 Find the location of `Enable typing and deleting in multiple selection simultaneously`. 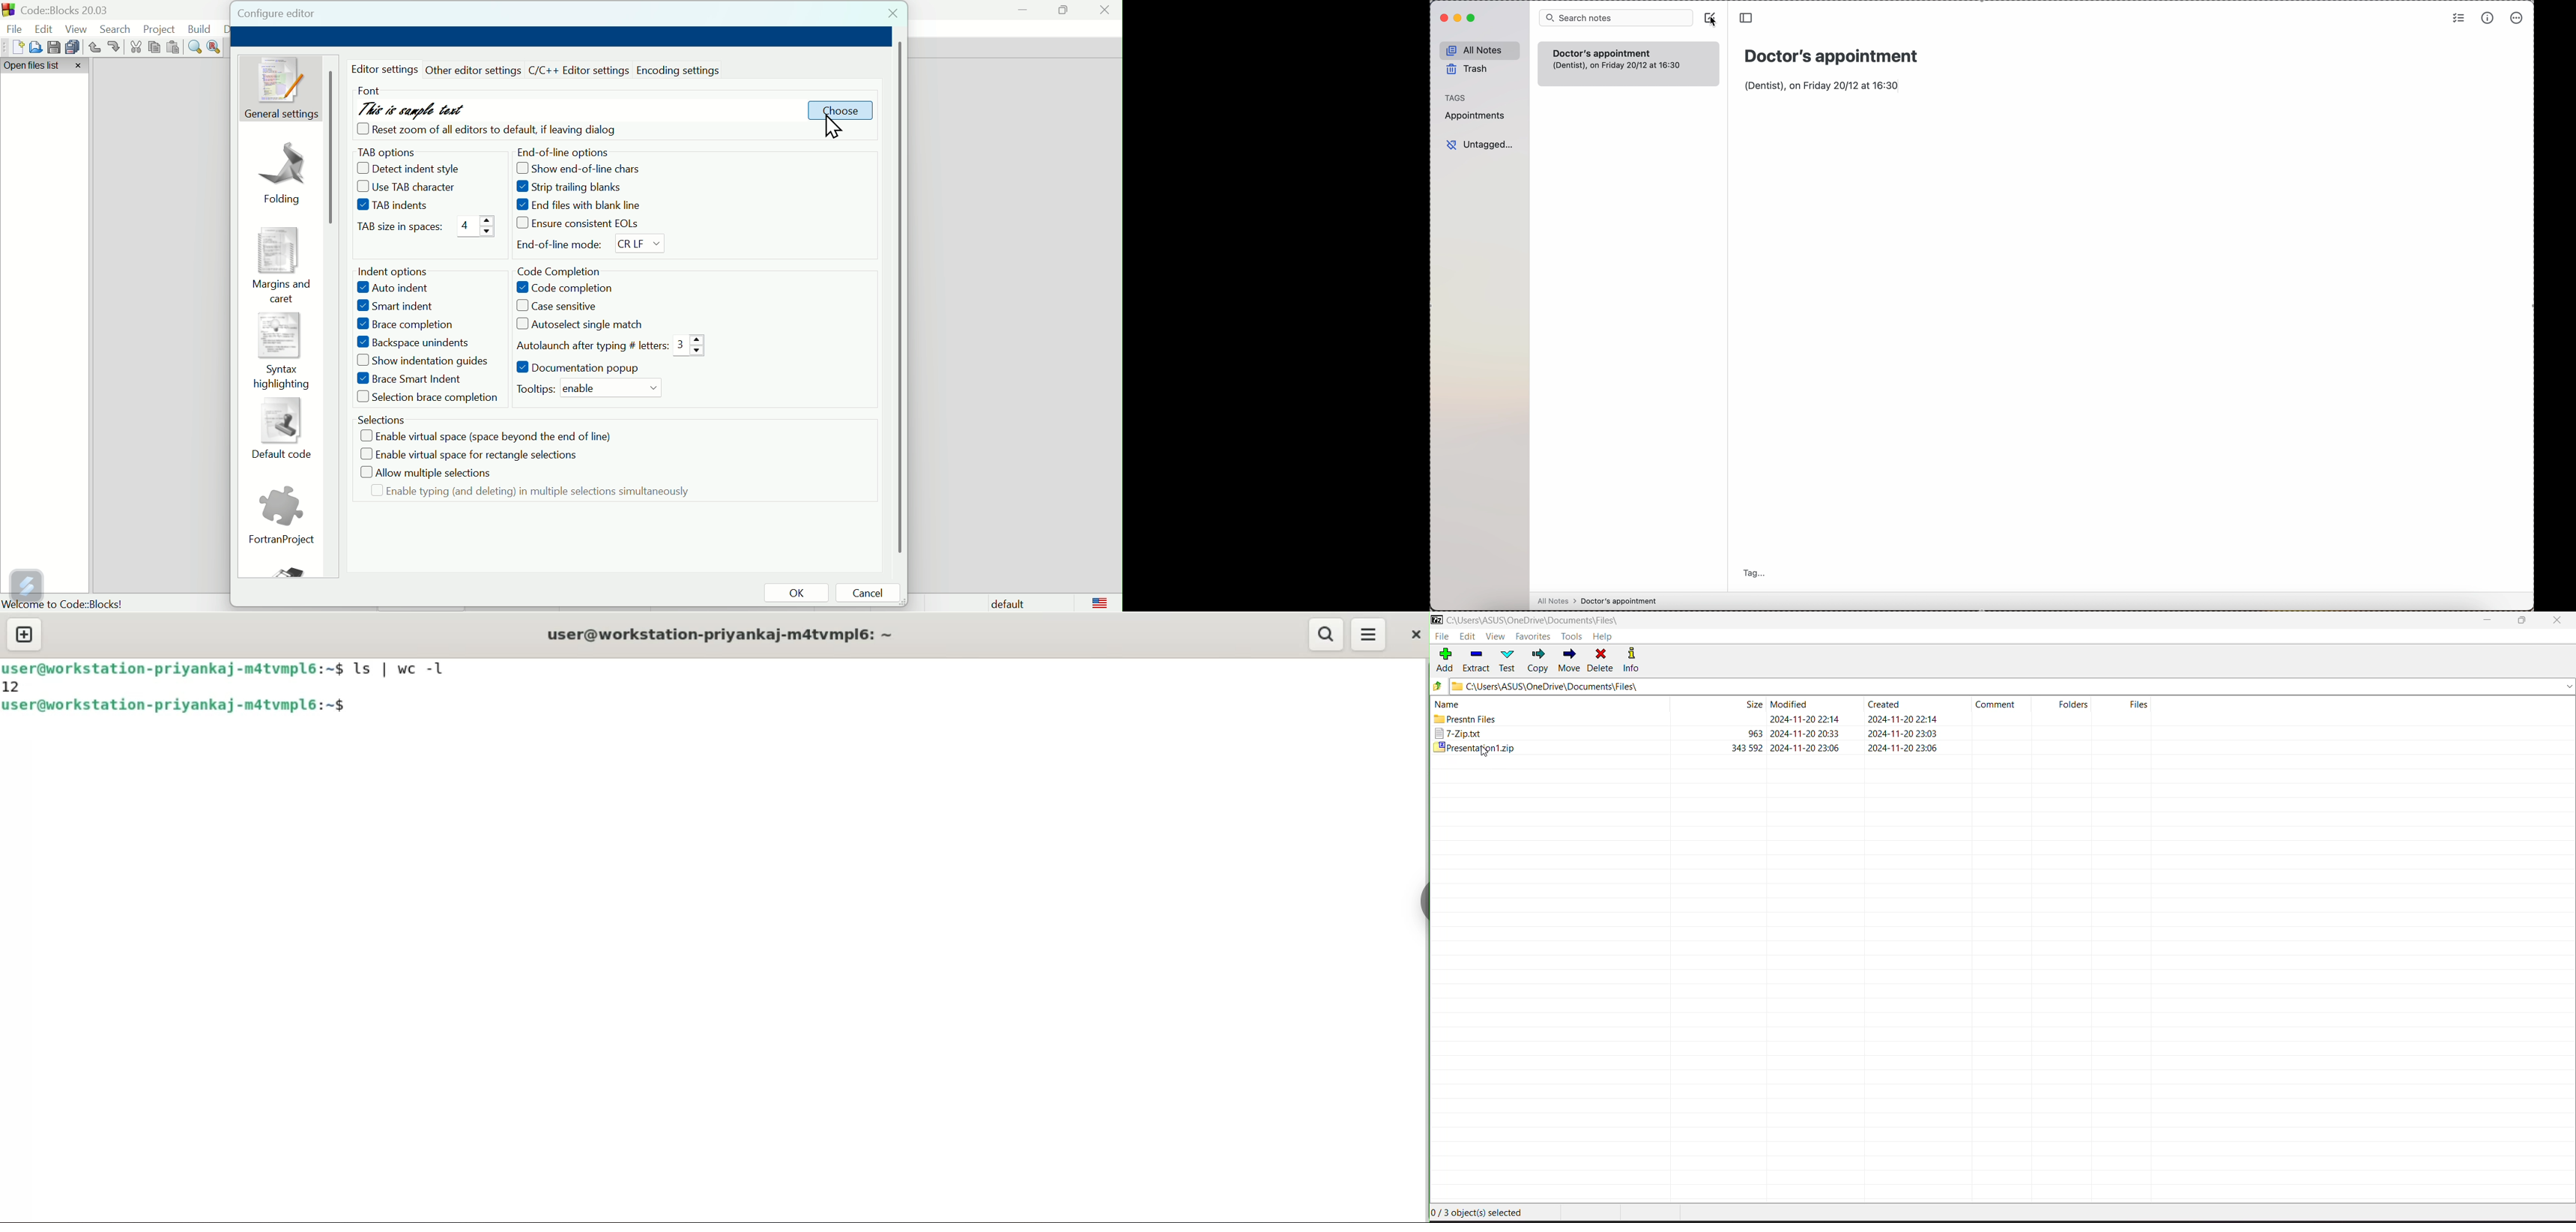

Enable typing and deleting in multiple selection simultaneously is located at coordinates (526, 495).